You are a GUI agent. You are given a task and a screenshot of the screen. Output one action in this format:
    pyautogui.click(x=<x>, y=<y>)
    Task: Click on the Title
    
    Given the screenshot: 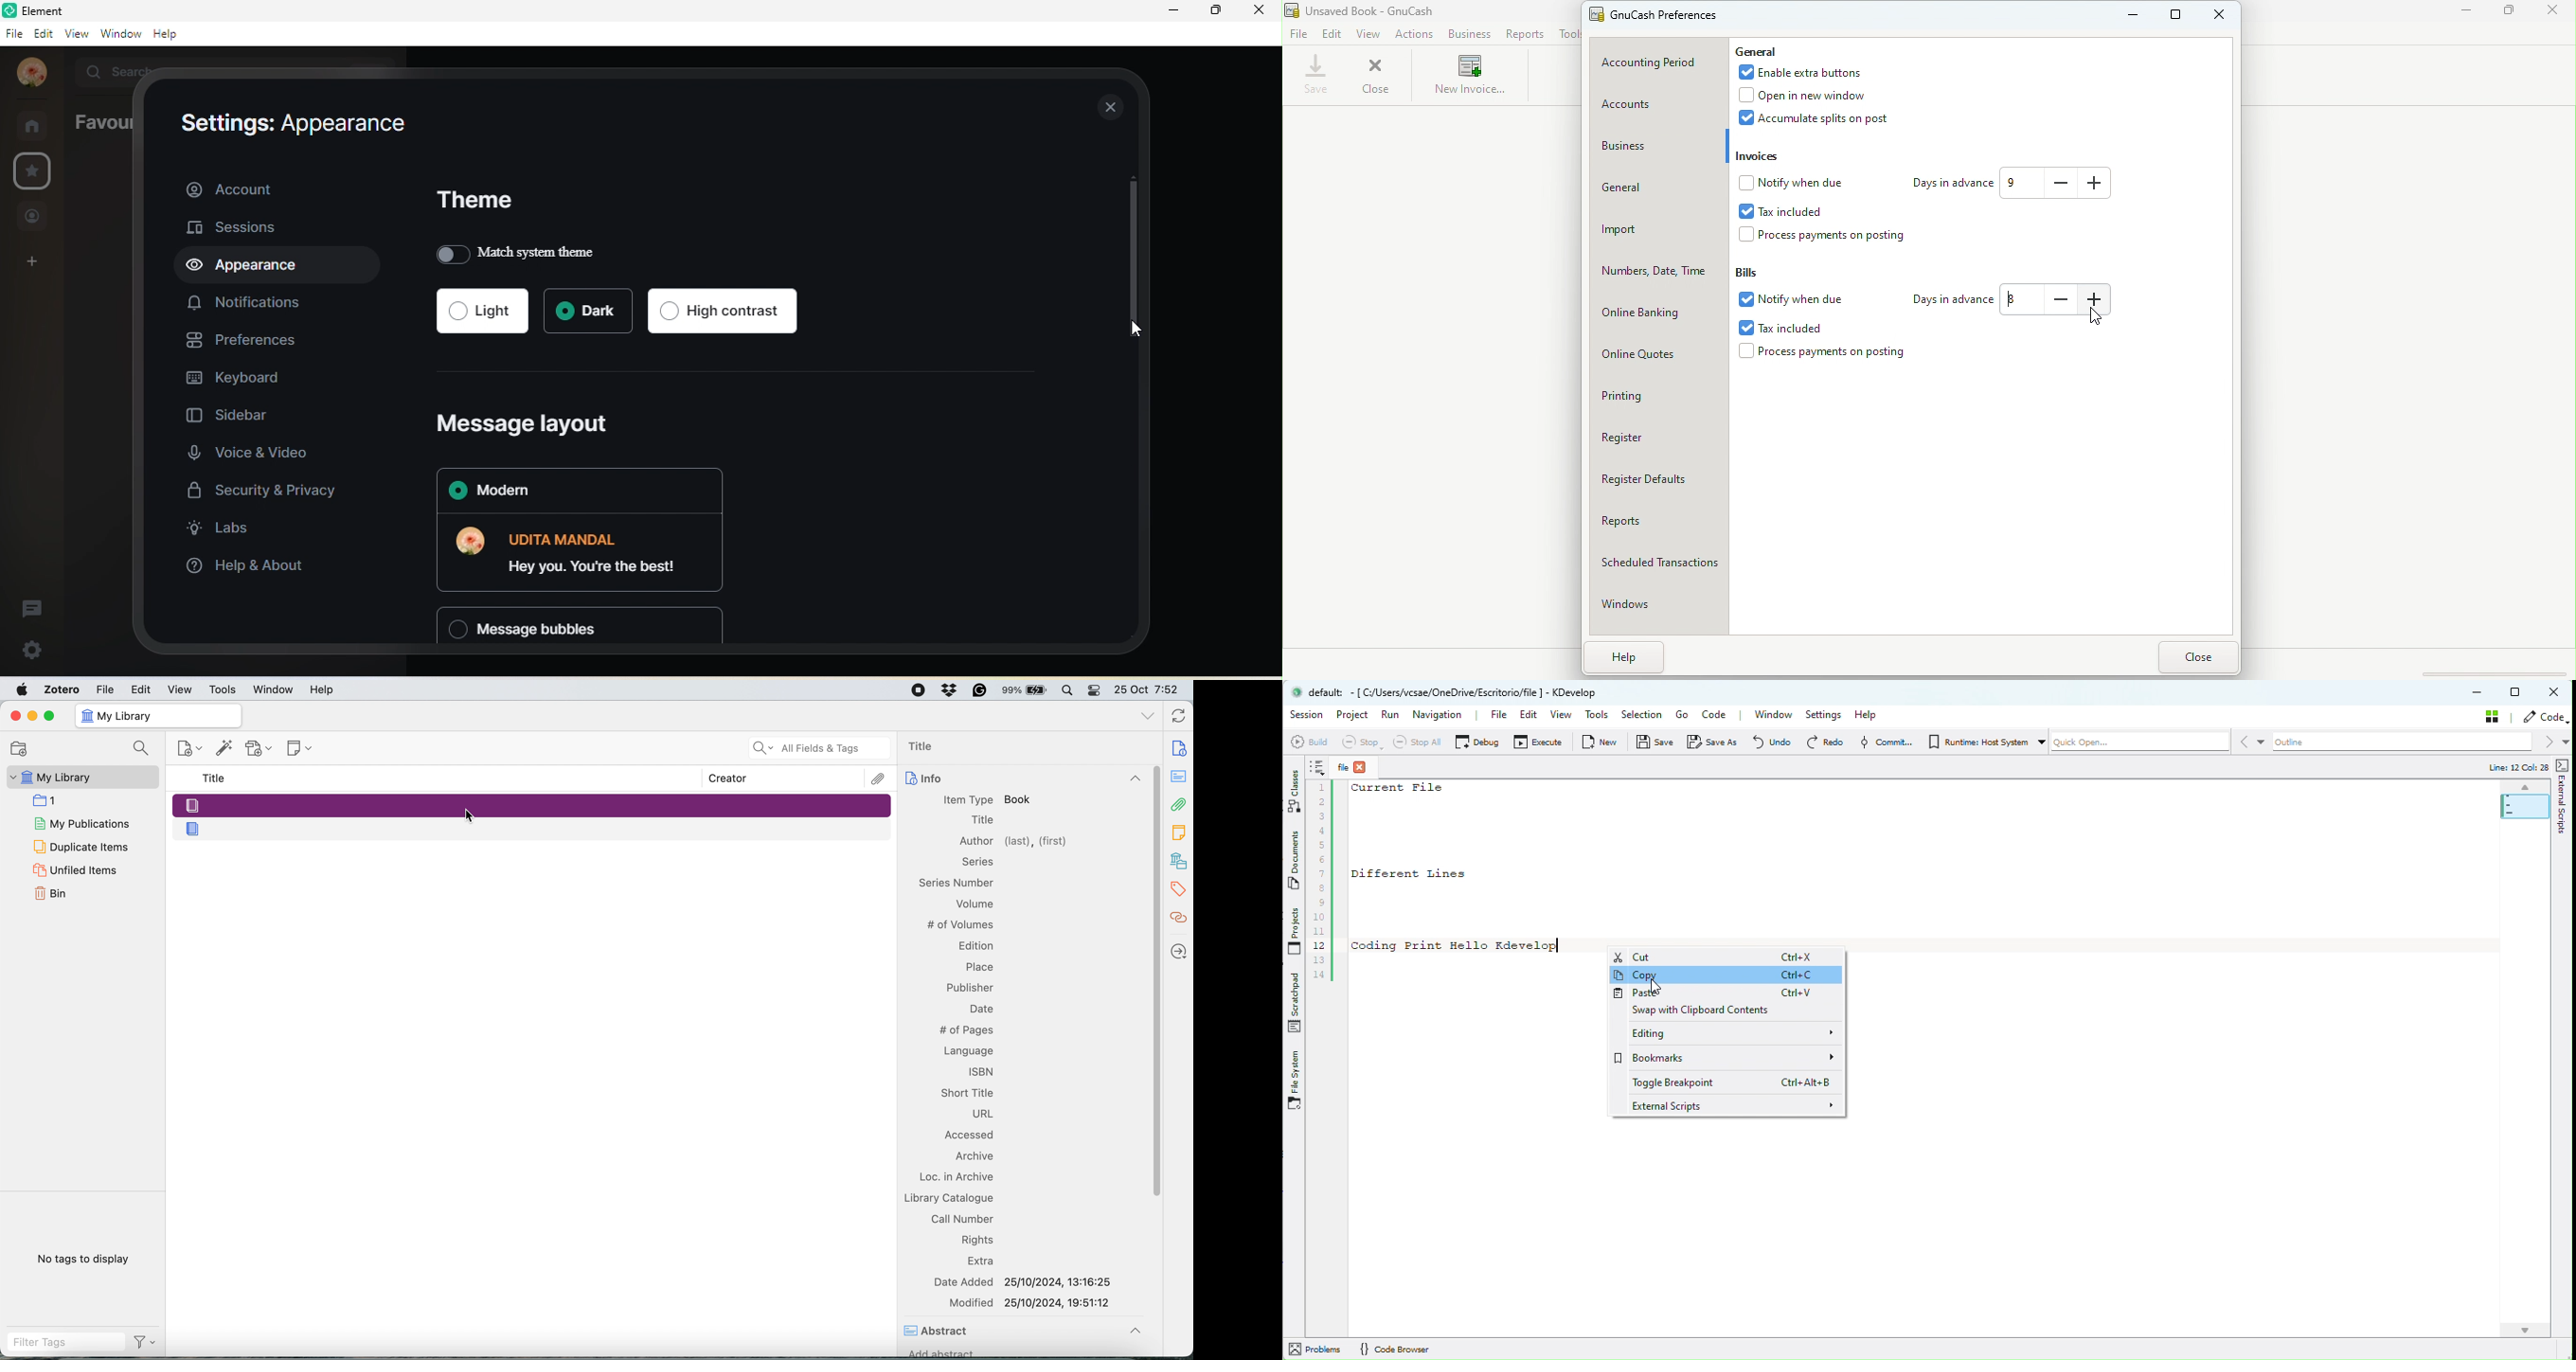 What is the action you would take?
    pyautogui.click(x=983, y=821)
    